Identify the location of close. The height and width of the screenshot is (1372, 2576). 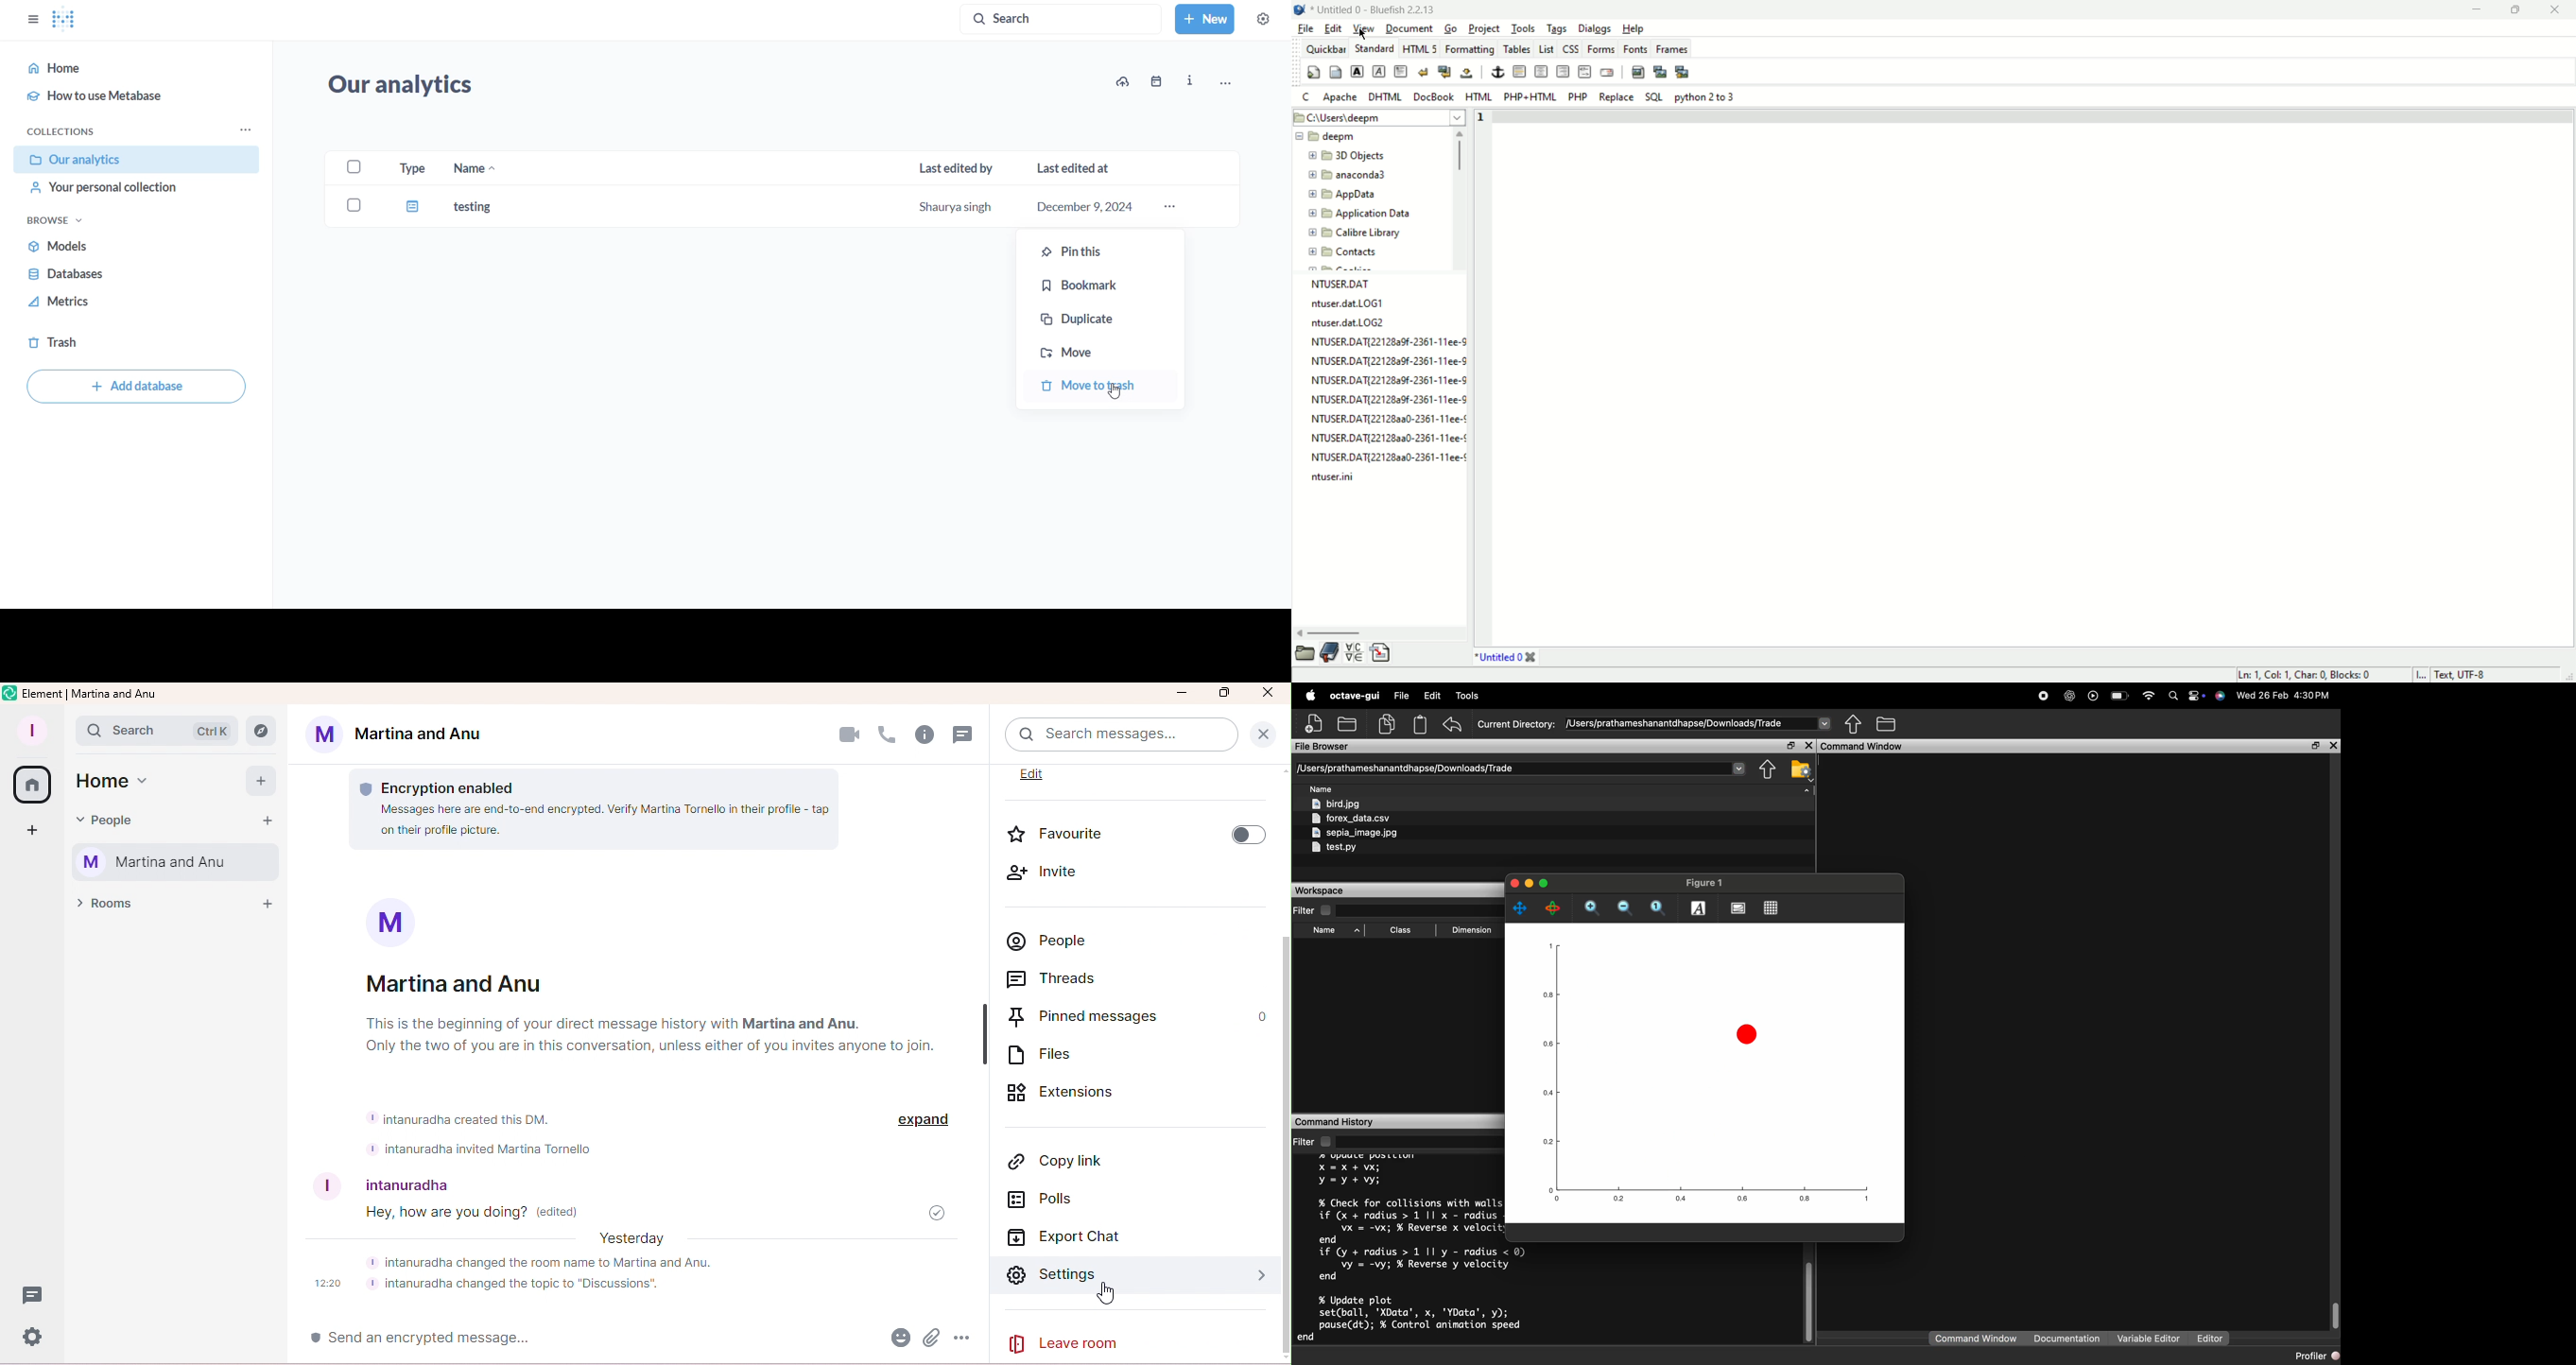
(2333, 745).